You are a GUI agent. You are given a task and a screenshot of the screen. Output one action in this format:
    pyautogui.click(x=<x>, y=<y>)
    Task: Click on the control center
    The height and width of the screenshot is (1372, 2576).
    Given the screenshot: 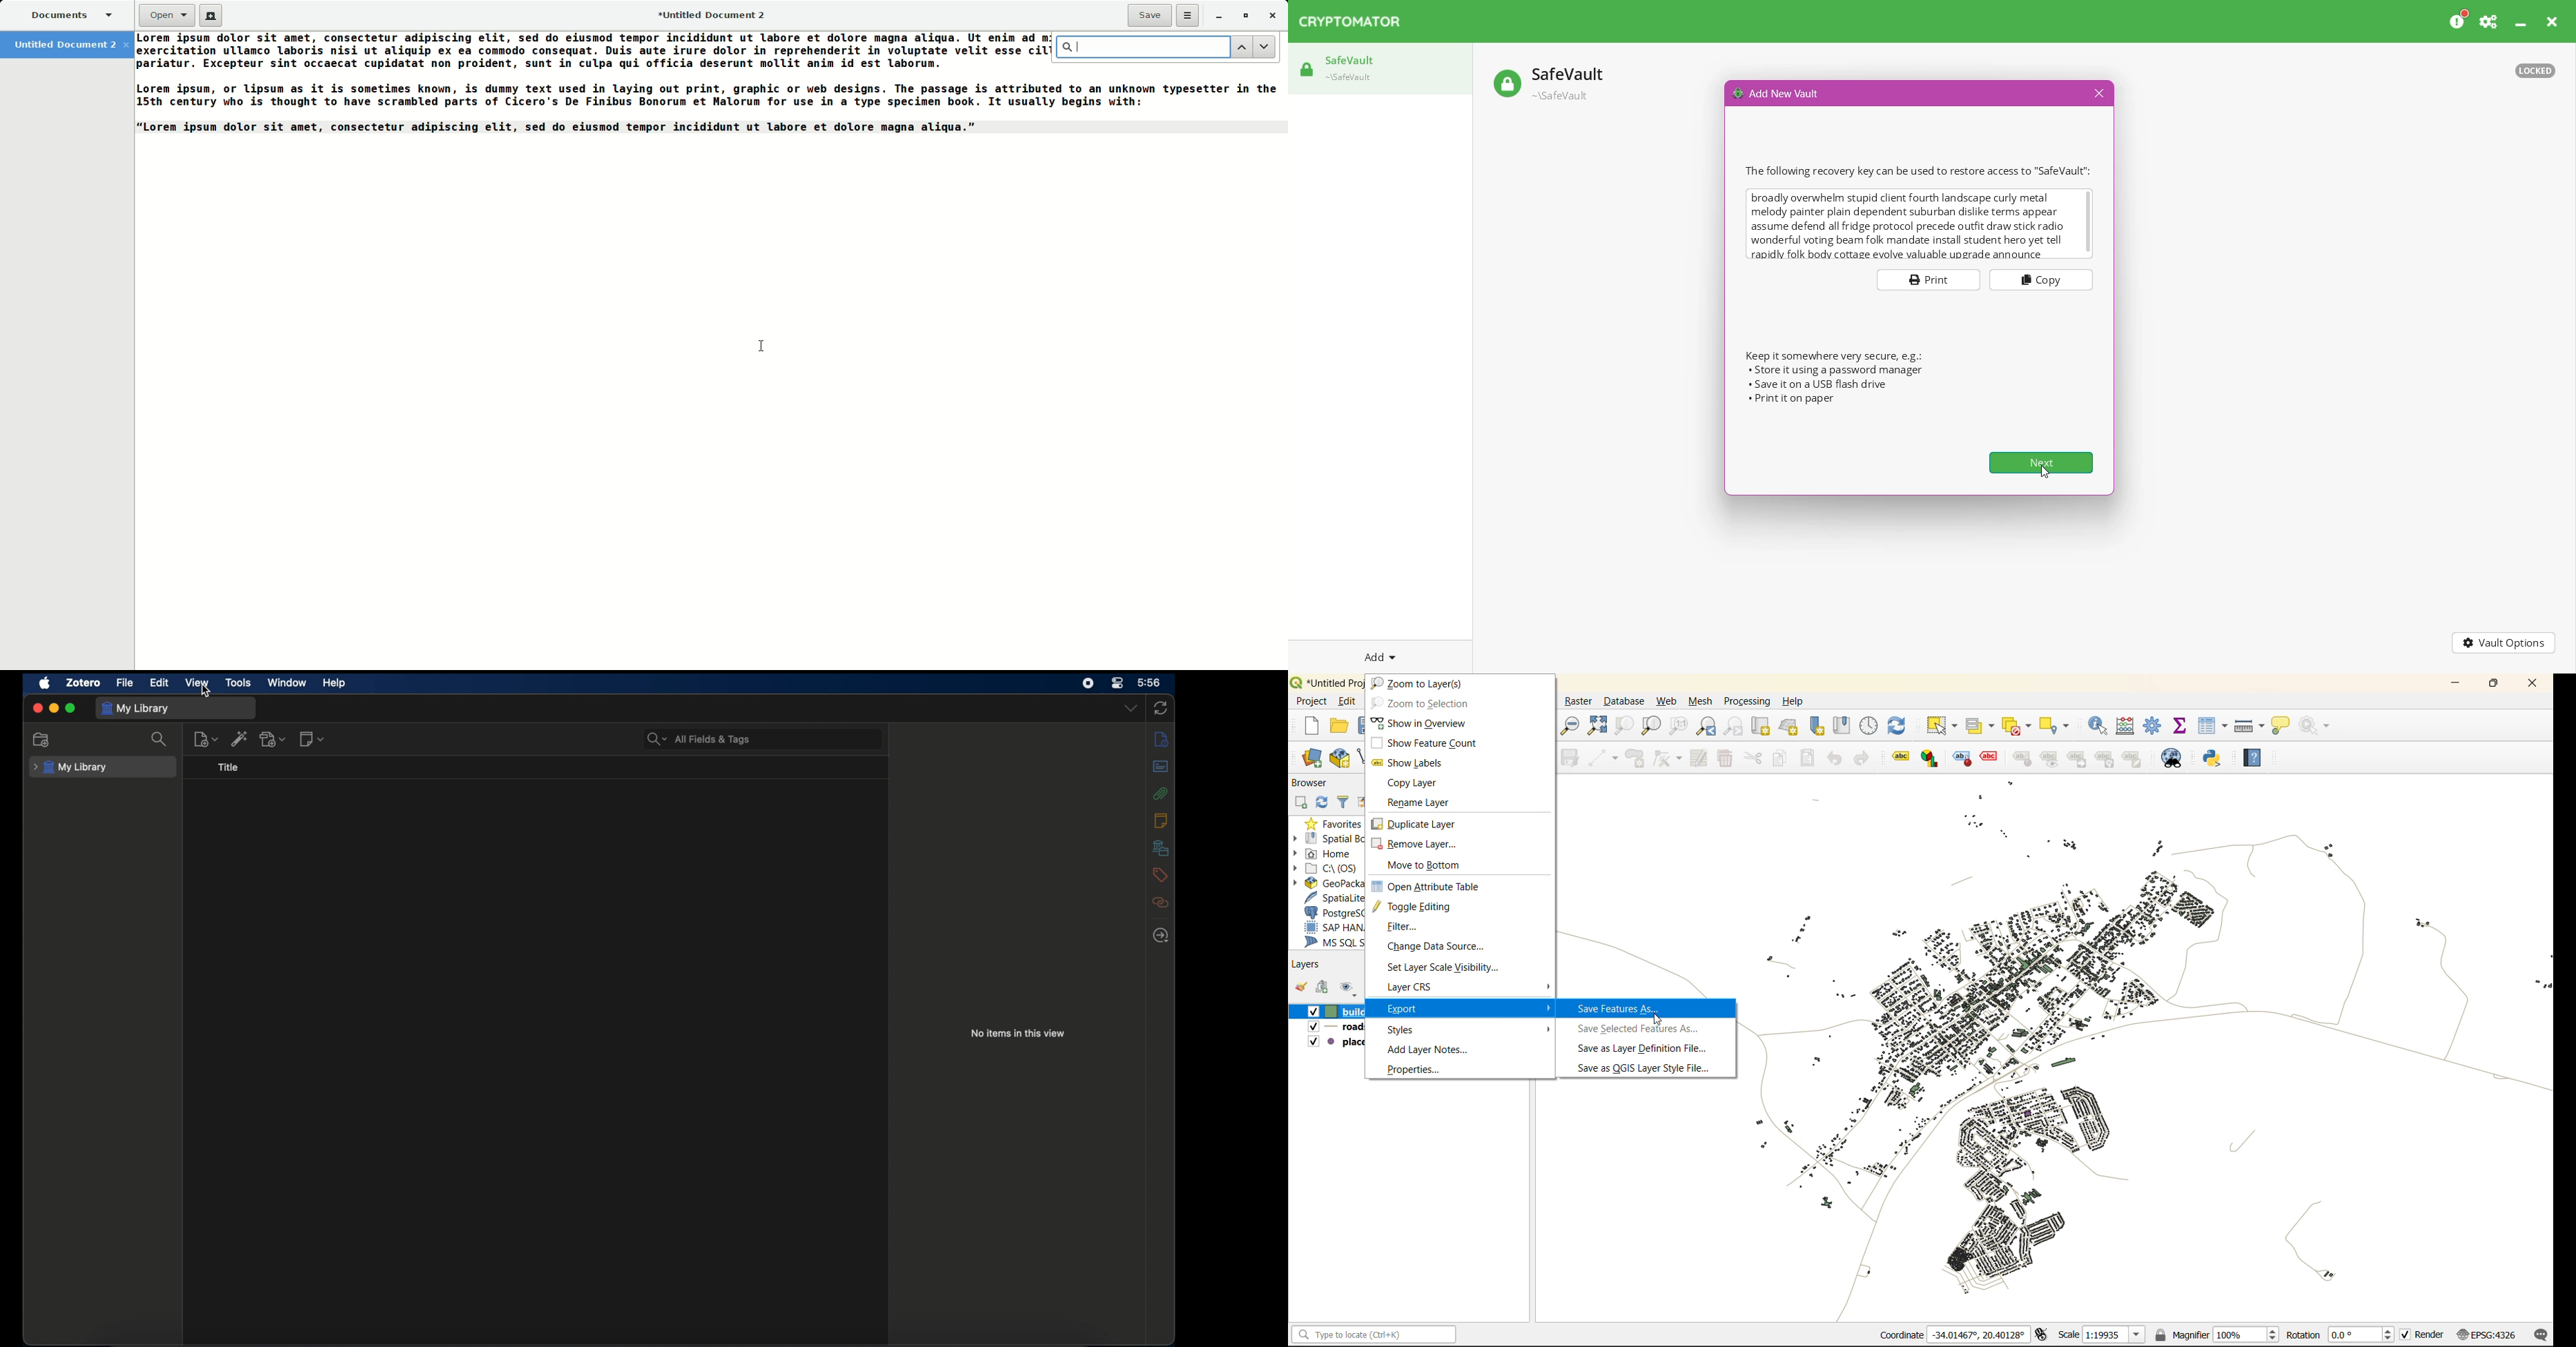 What is the action you would take?
    pyautogui.click(x=1117, y=683)
    